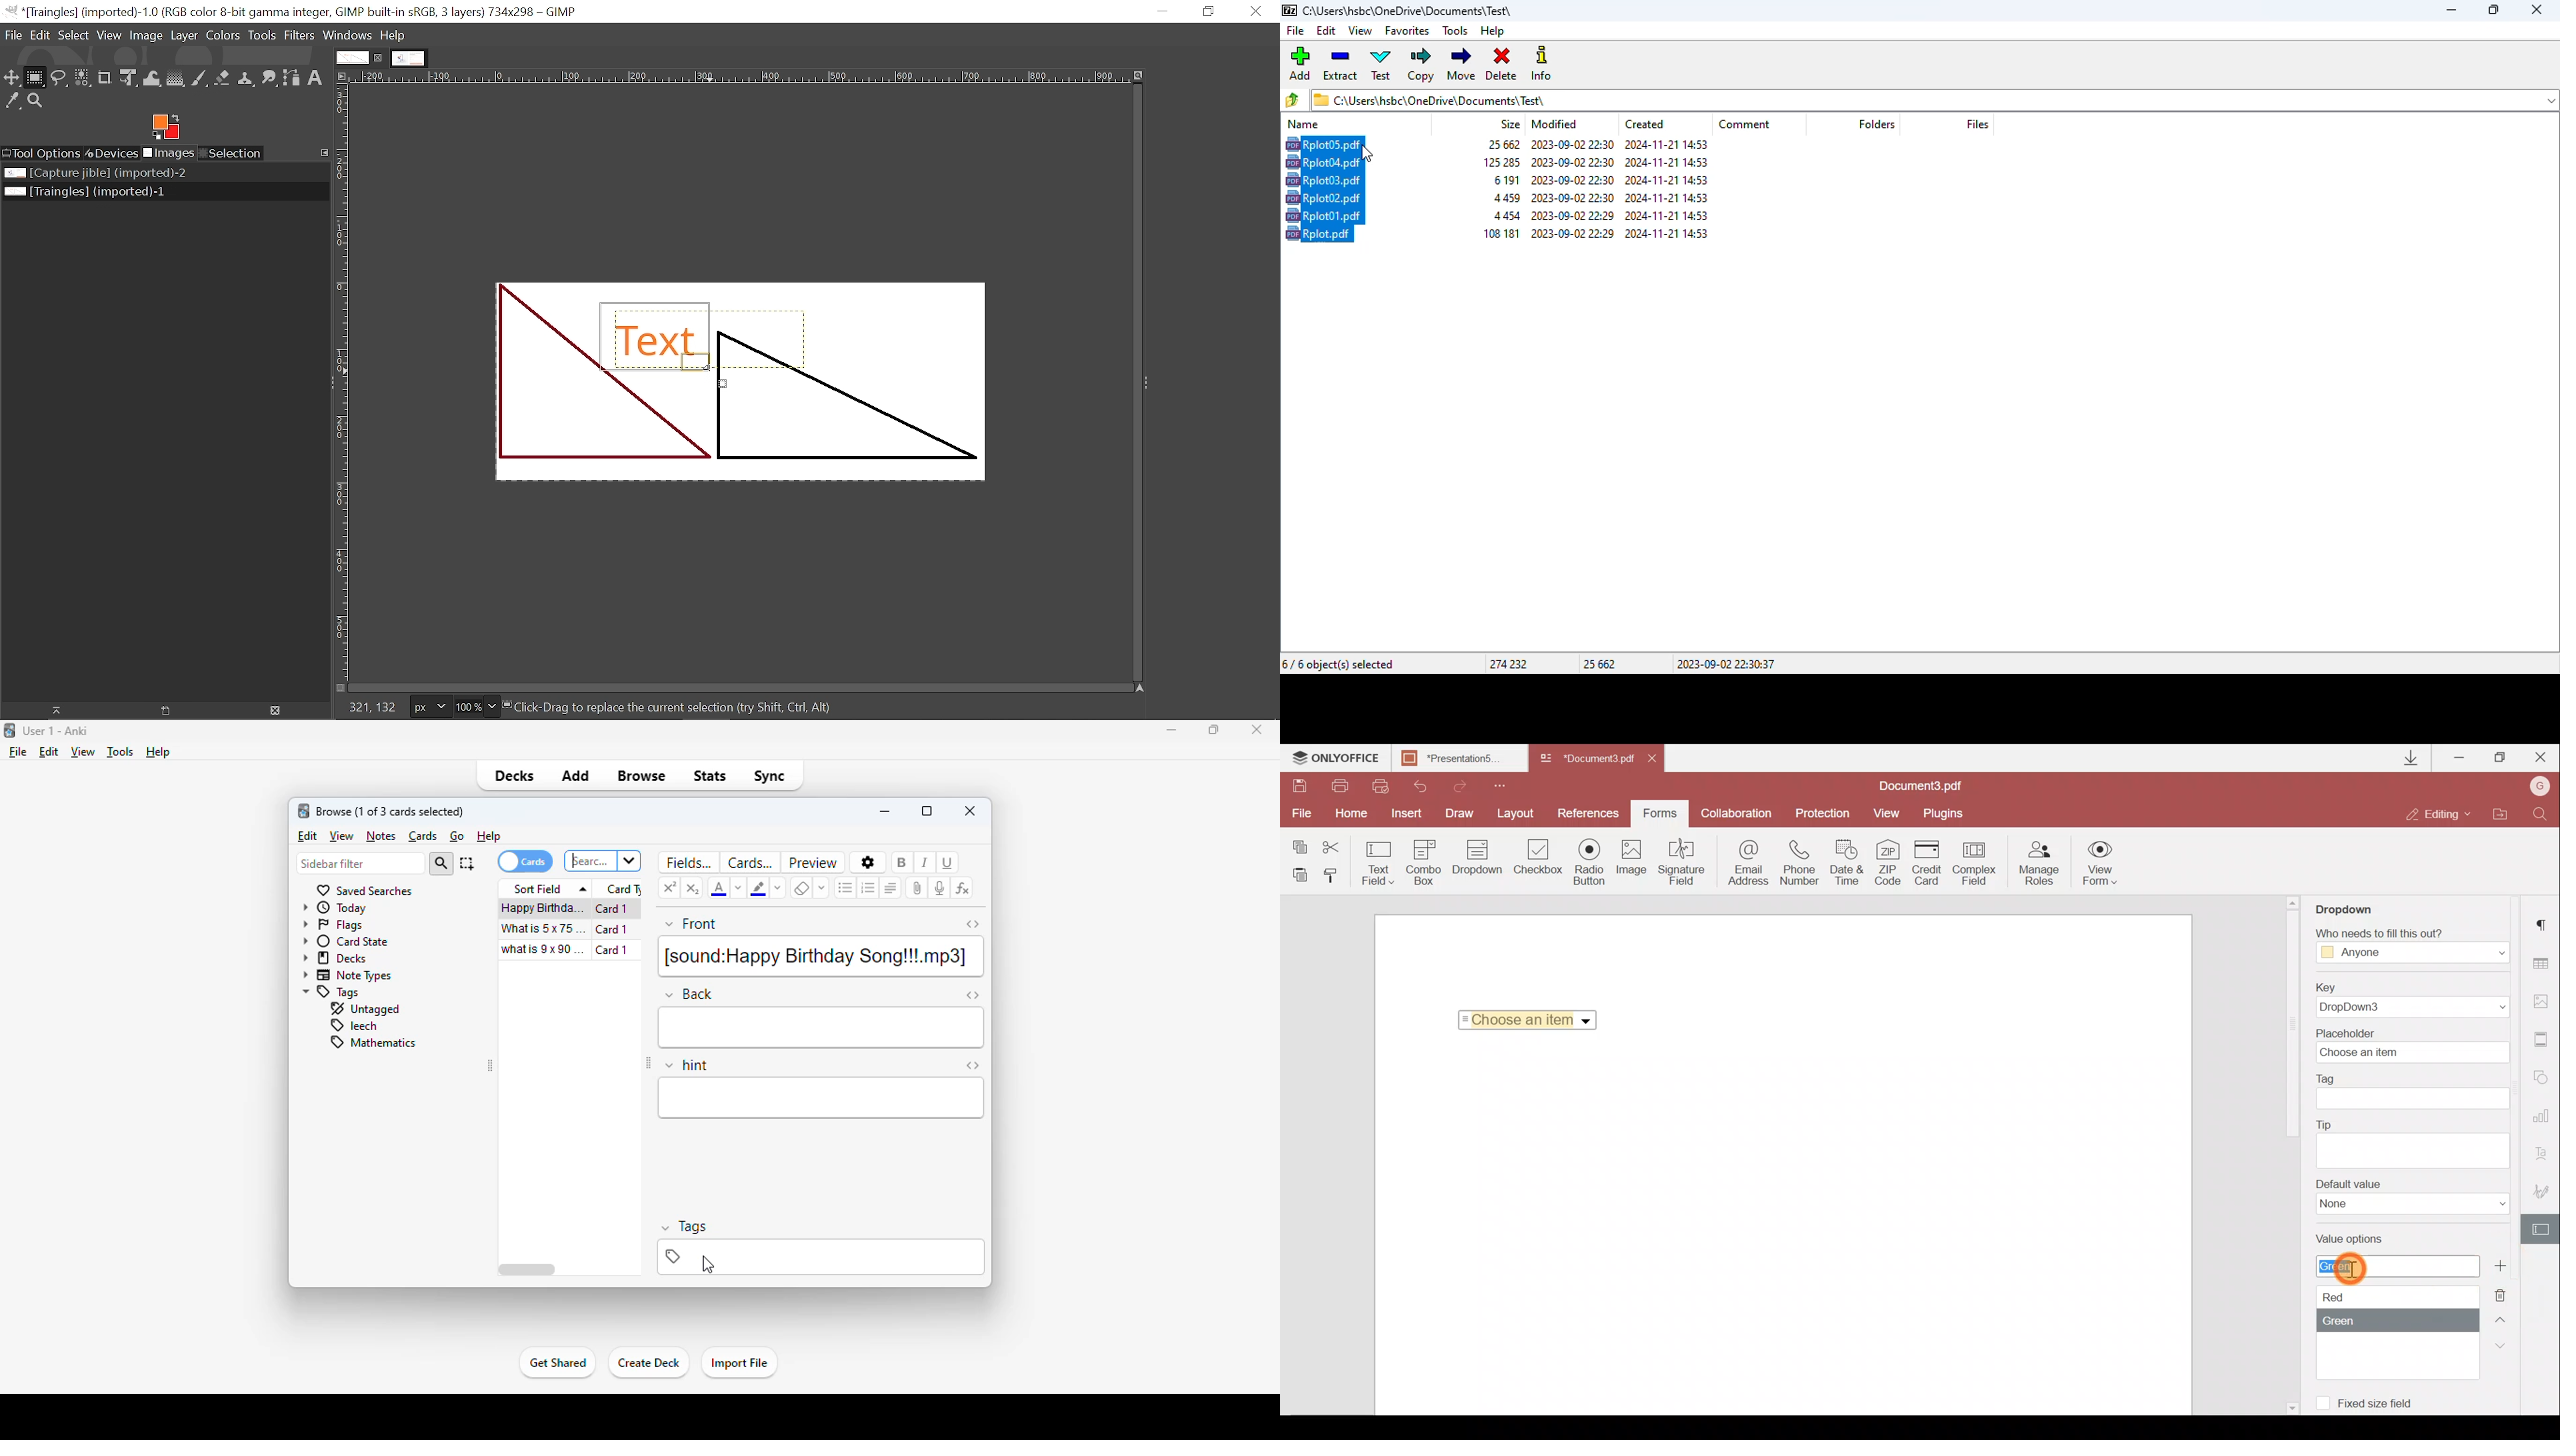 Image resolution: width=2576 pixels, height=1456 pixels. Describe the element at coordinates (718, 378) in the screenshot. I see `Cursor` at that location.